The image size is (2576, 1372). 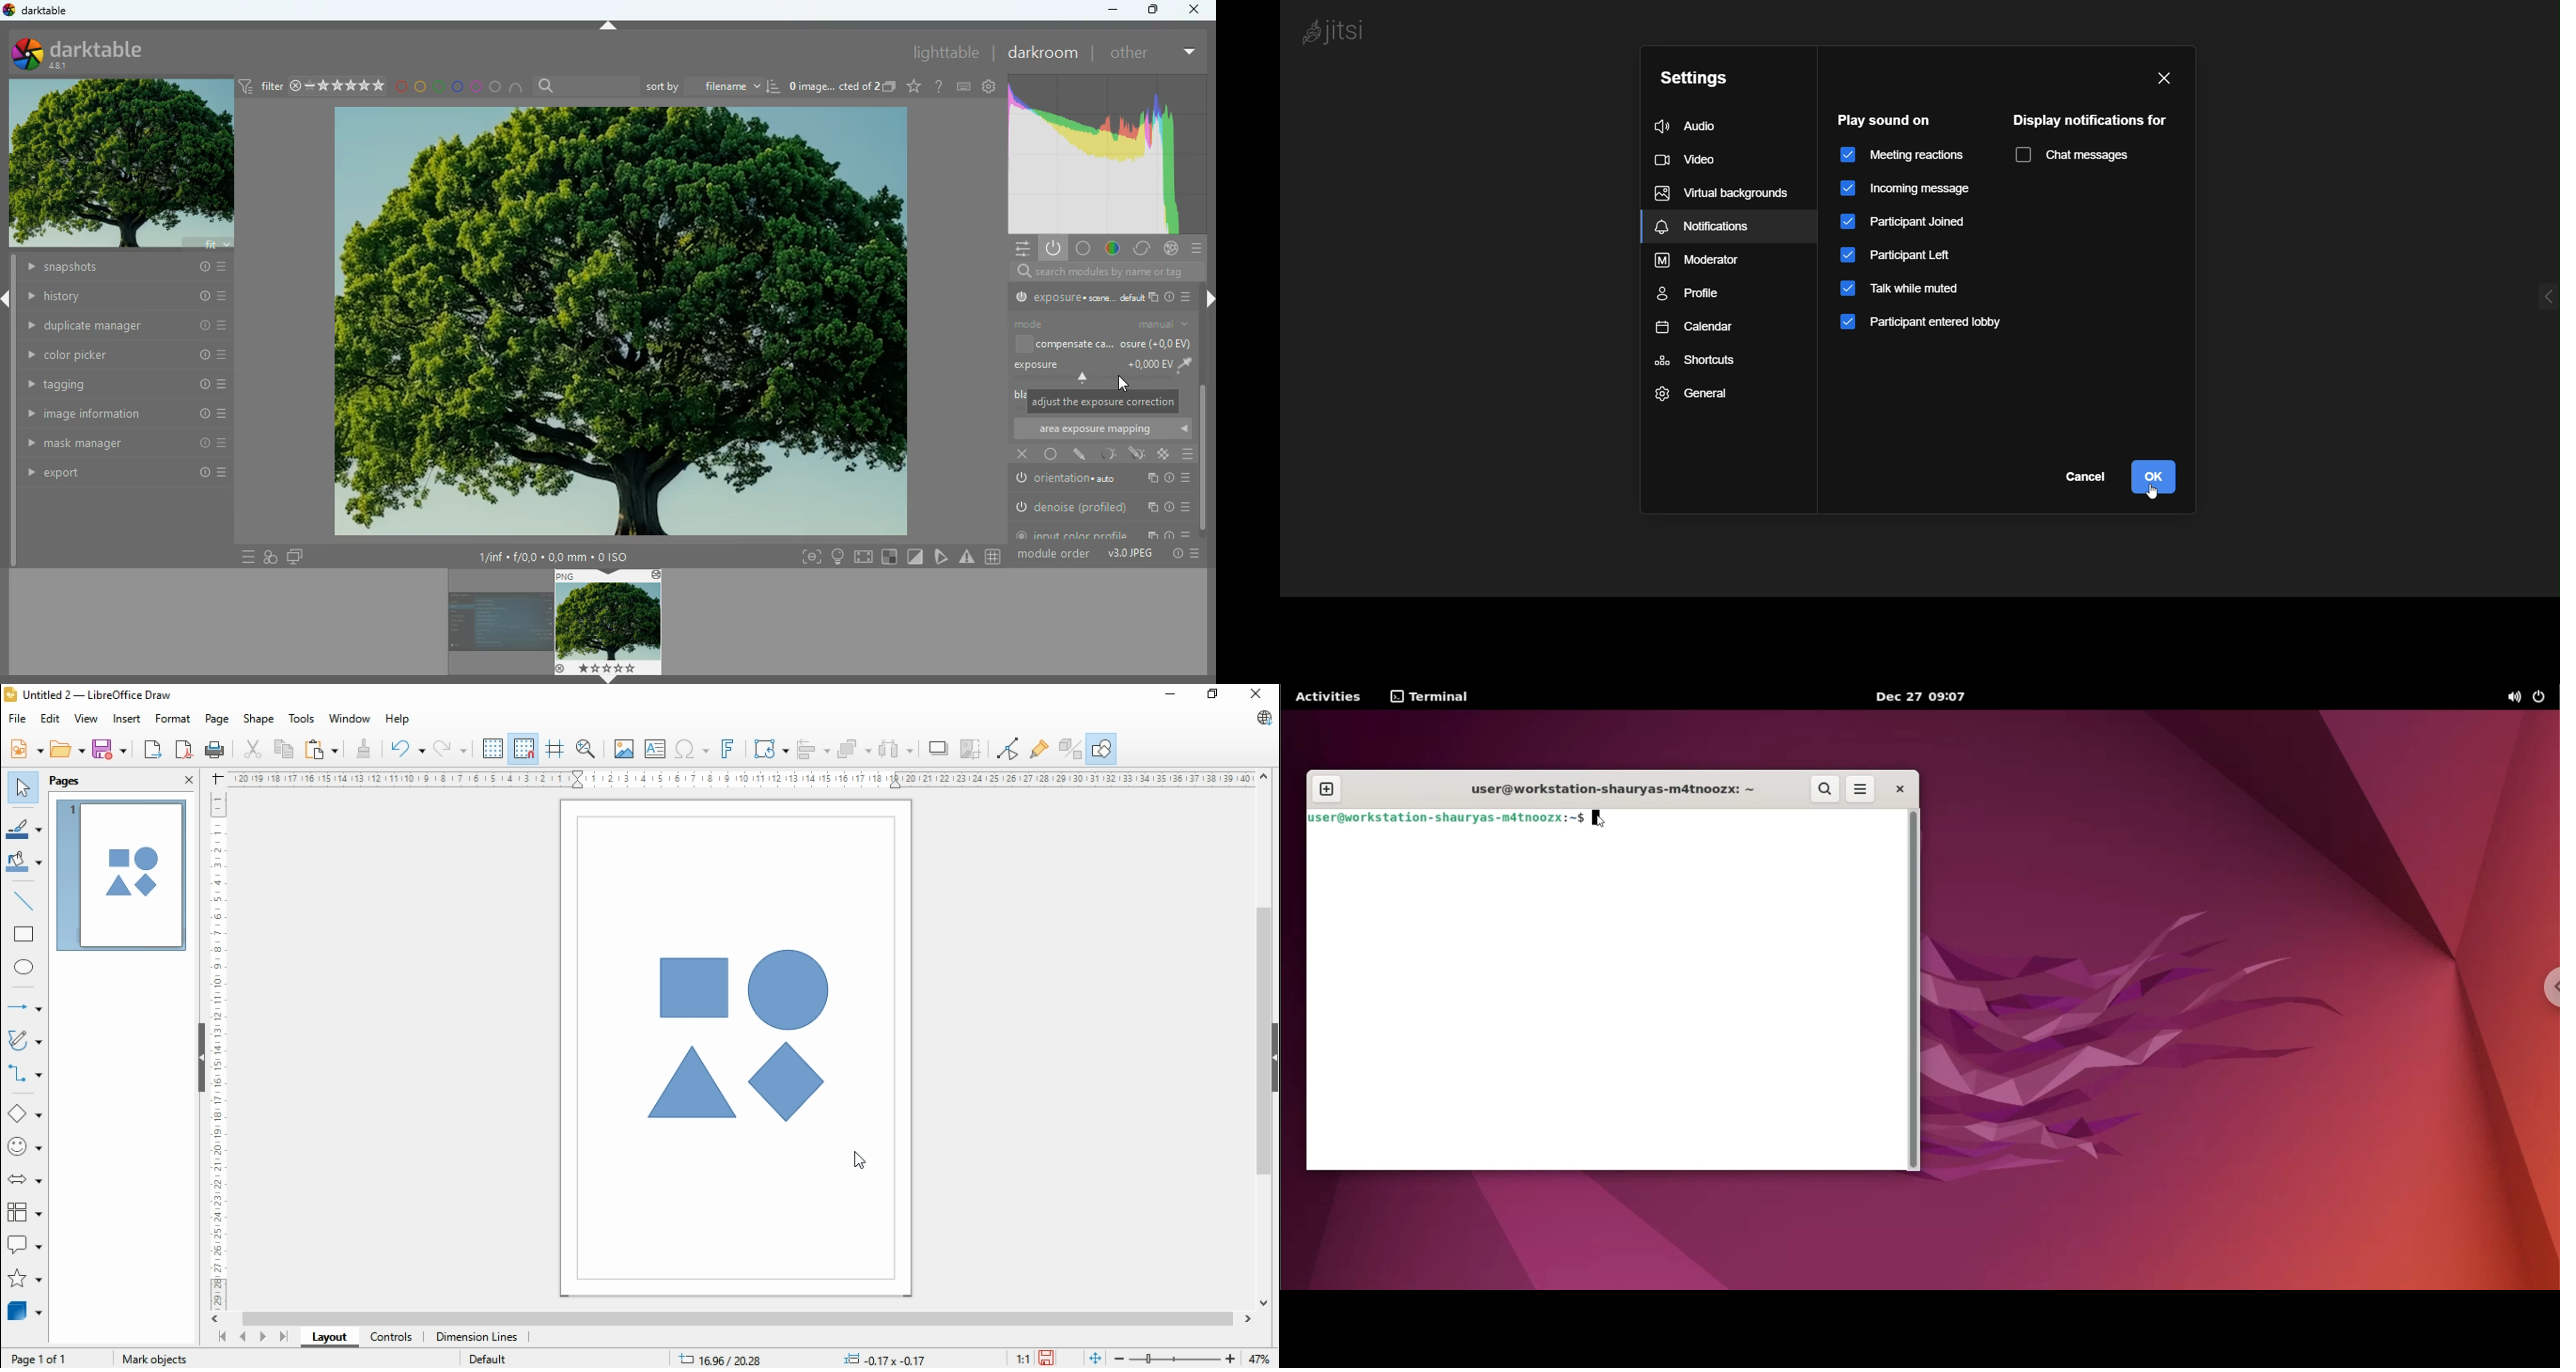 What do you see at coordinates (24, 862) in the screenshot?
I see `fill color` at bounding box center [24, 862].